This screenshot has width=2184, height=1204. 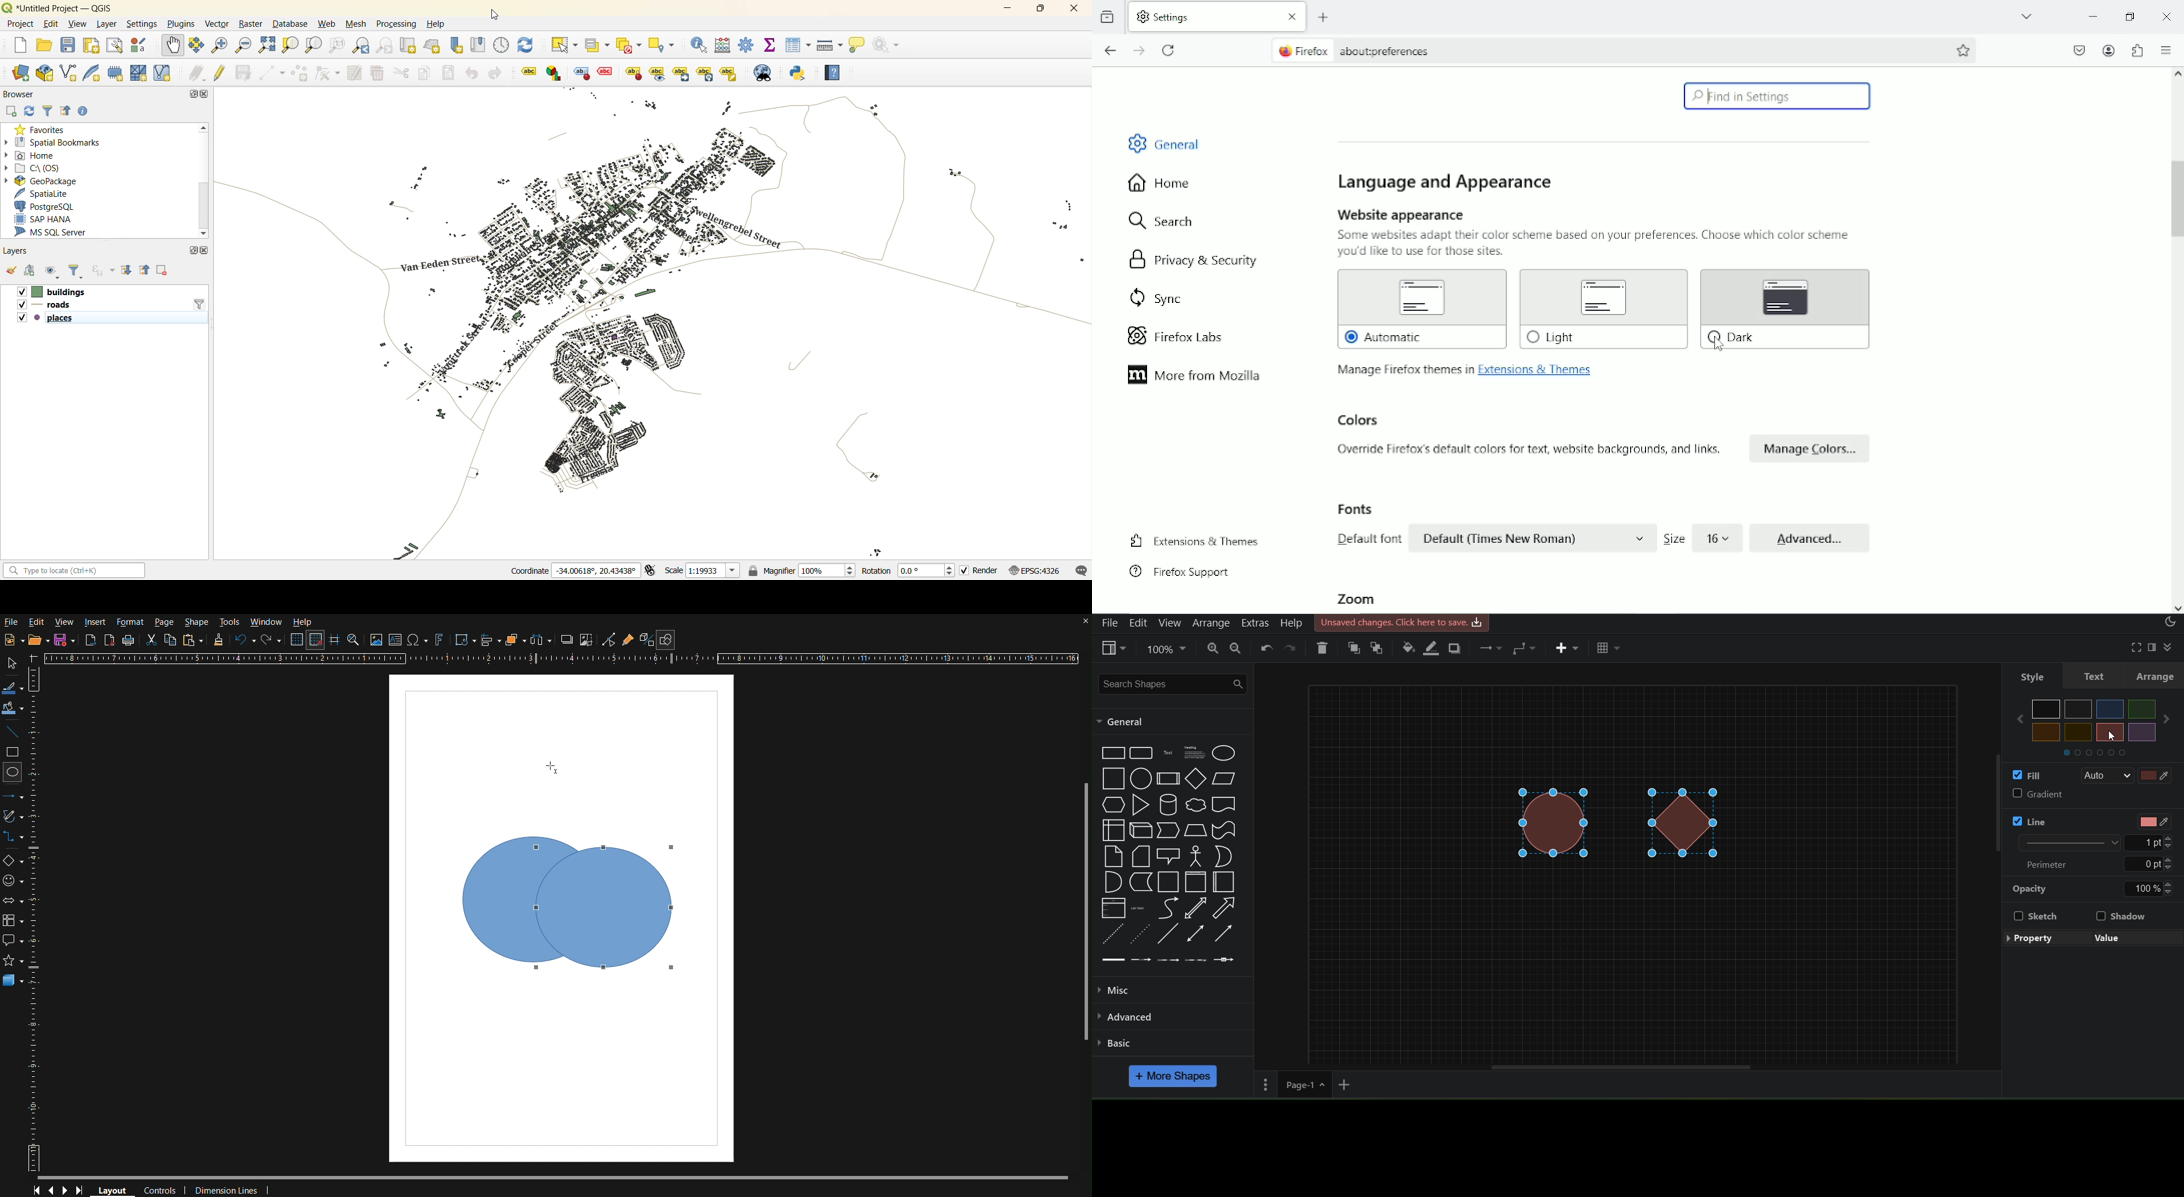 What do you see at coordinates (37, 621) in the screenshot?
I see `Edit` at bounding box center [37, 621].